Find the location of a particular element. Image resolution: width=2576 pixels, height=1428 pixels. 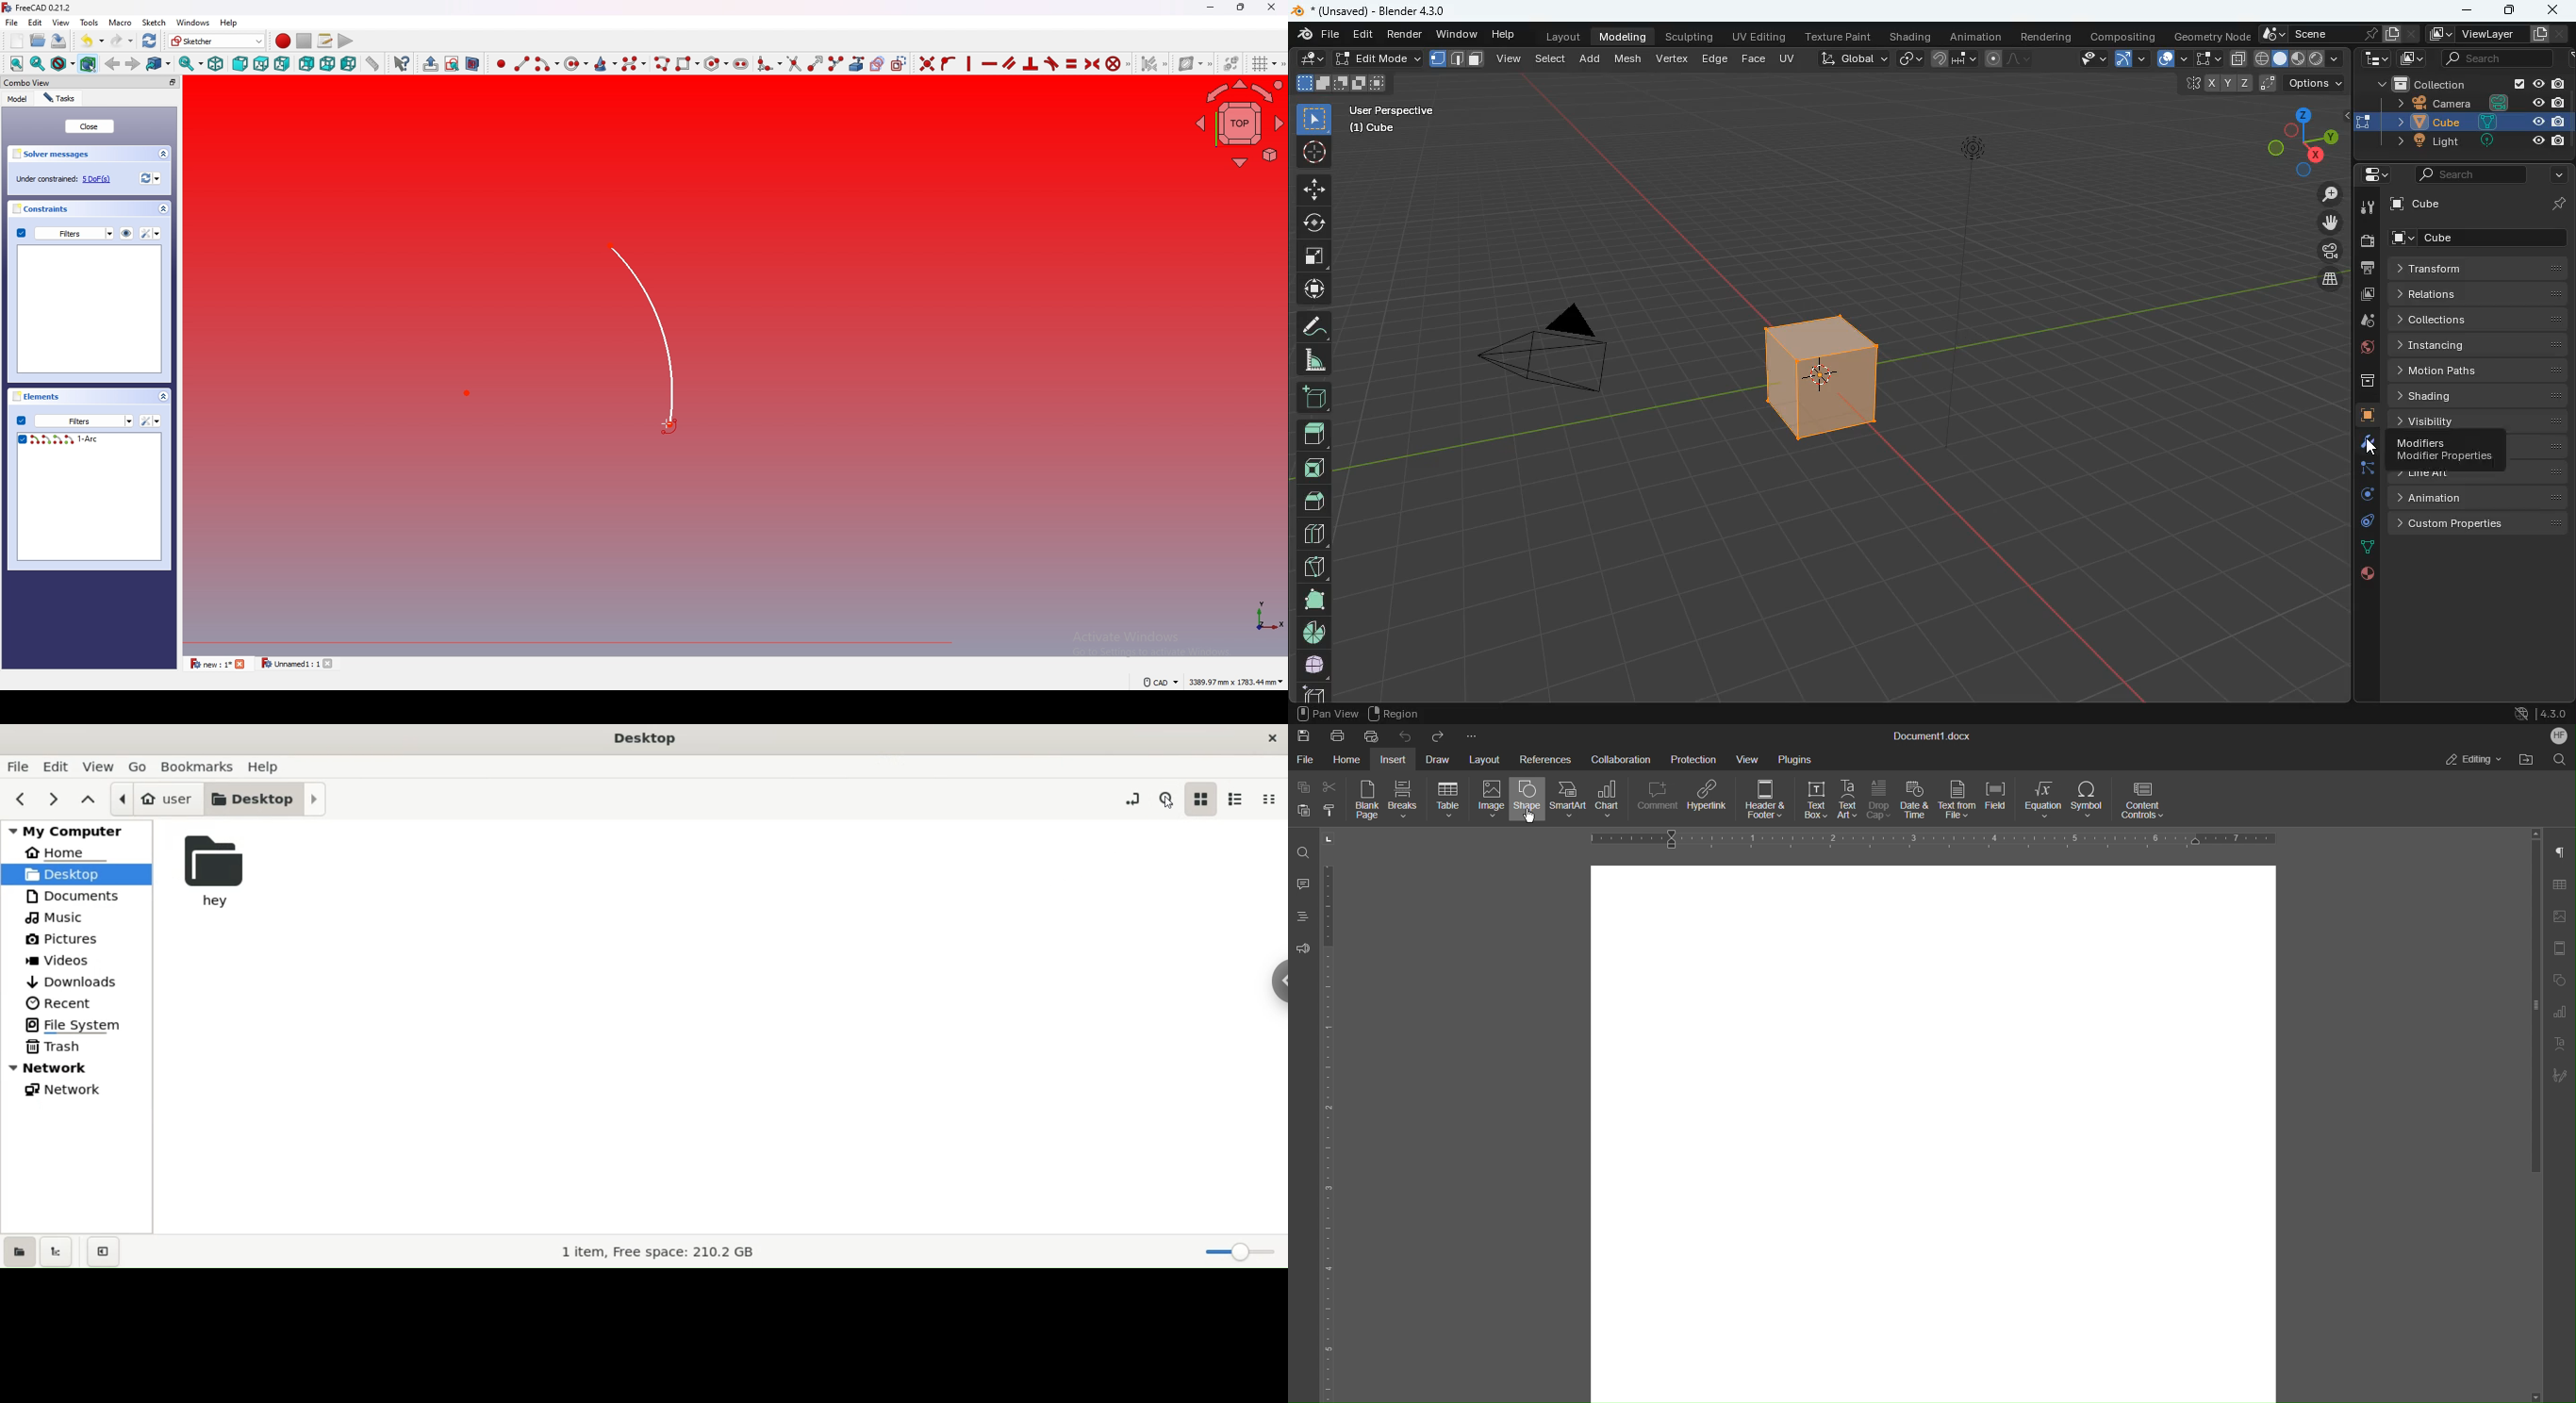

Print is located at coordinates (1338, 735).